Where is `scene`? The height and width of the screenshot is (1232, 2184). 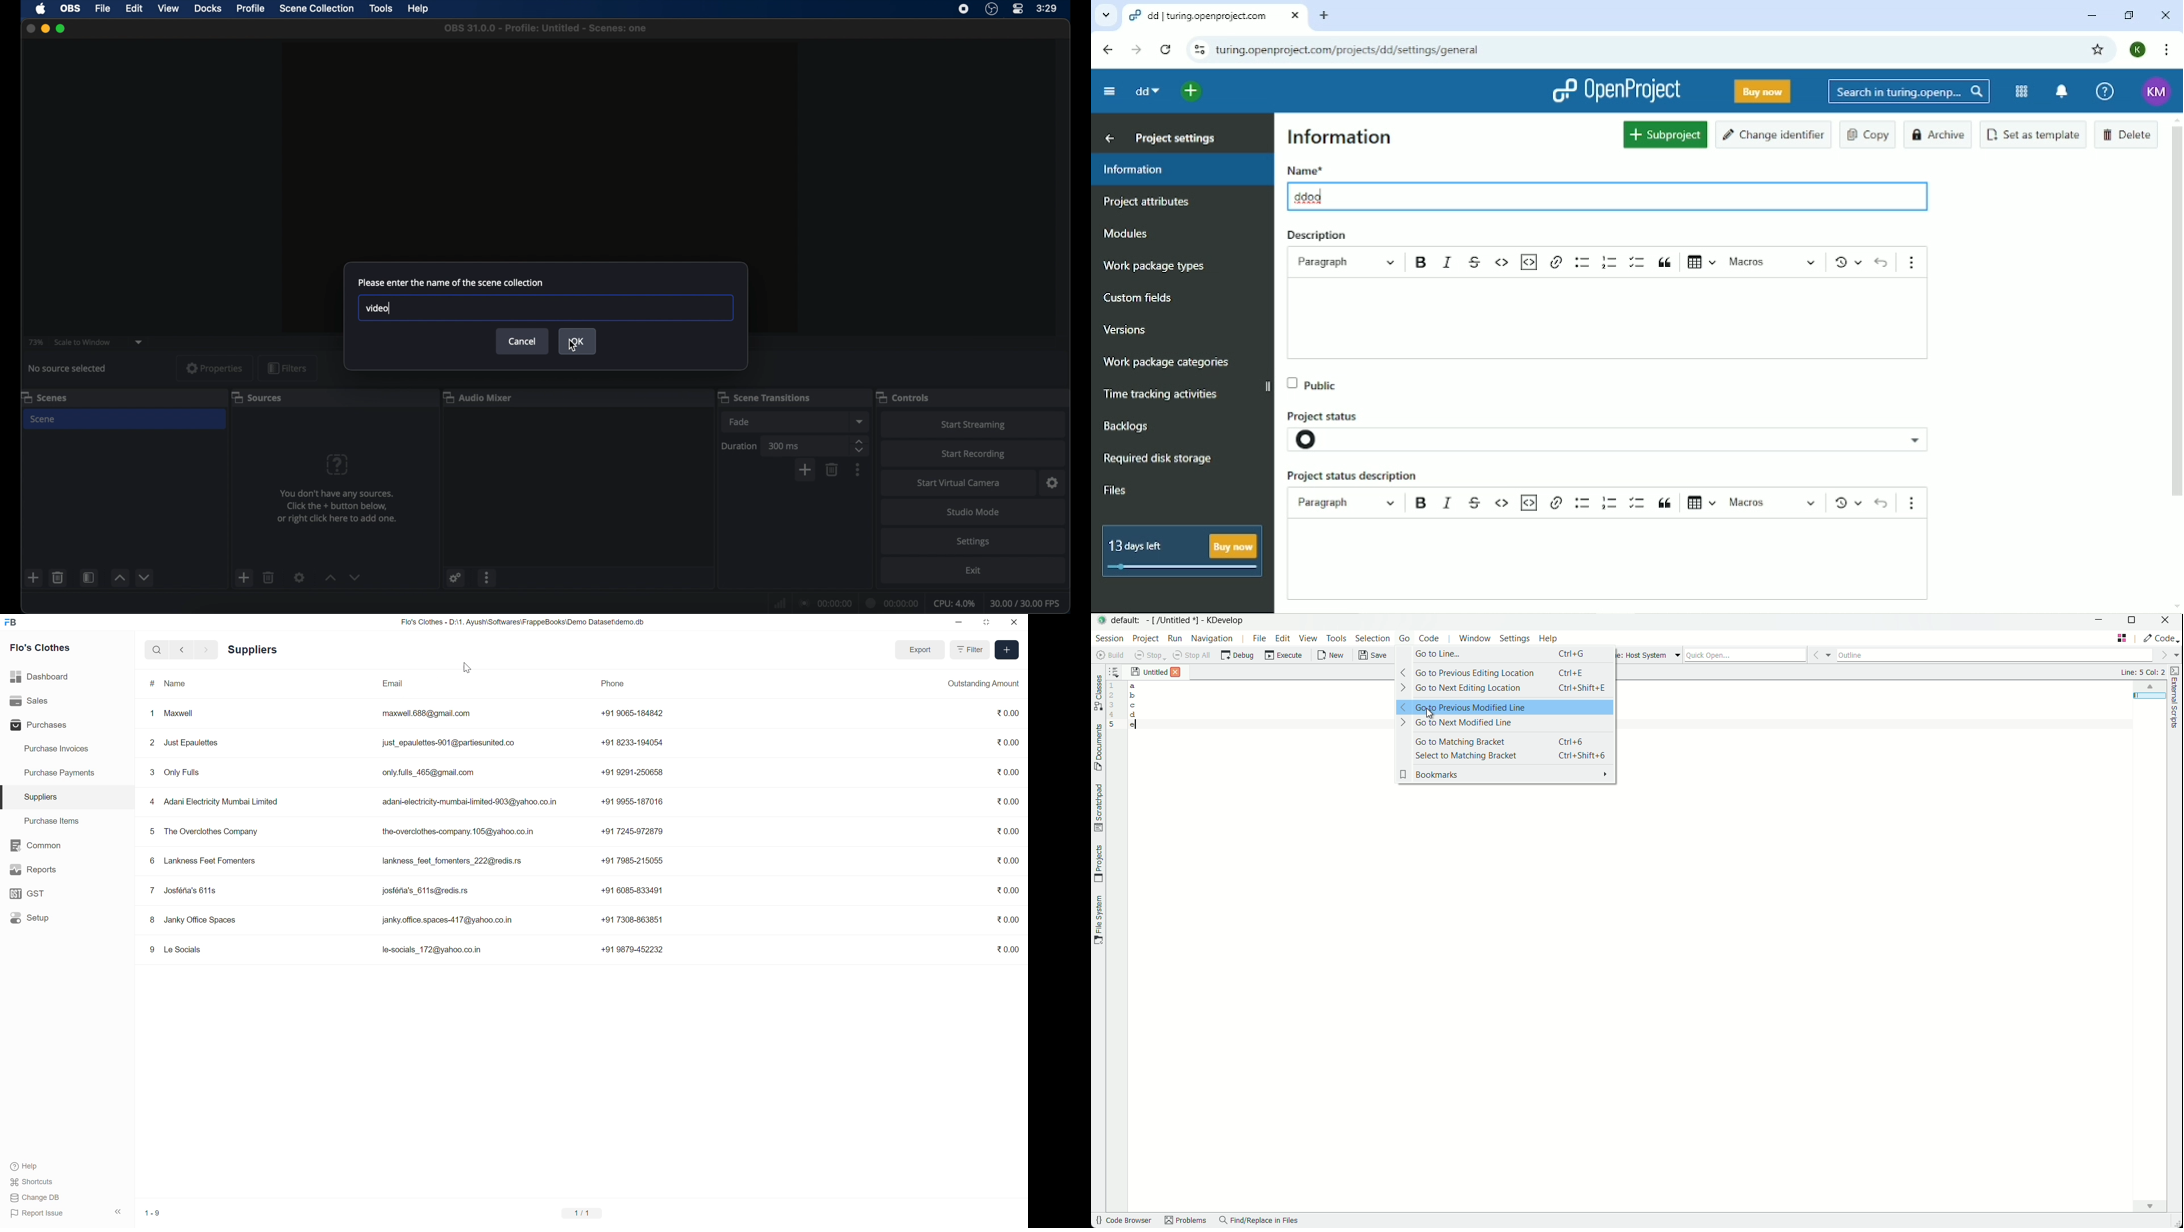 scene is located at coordinates (44, 419).